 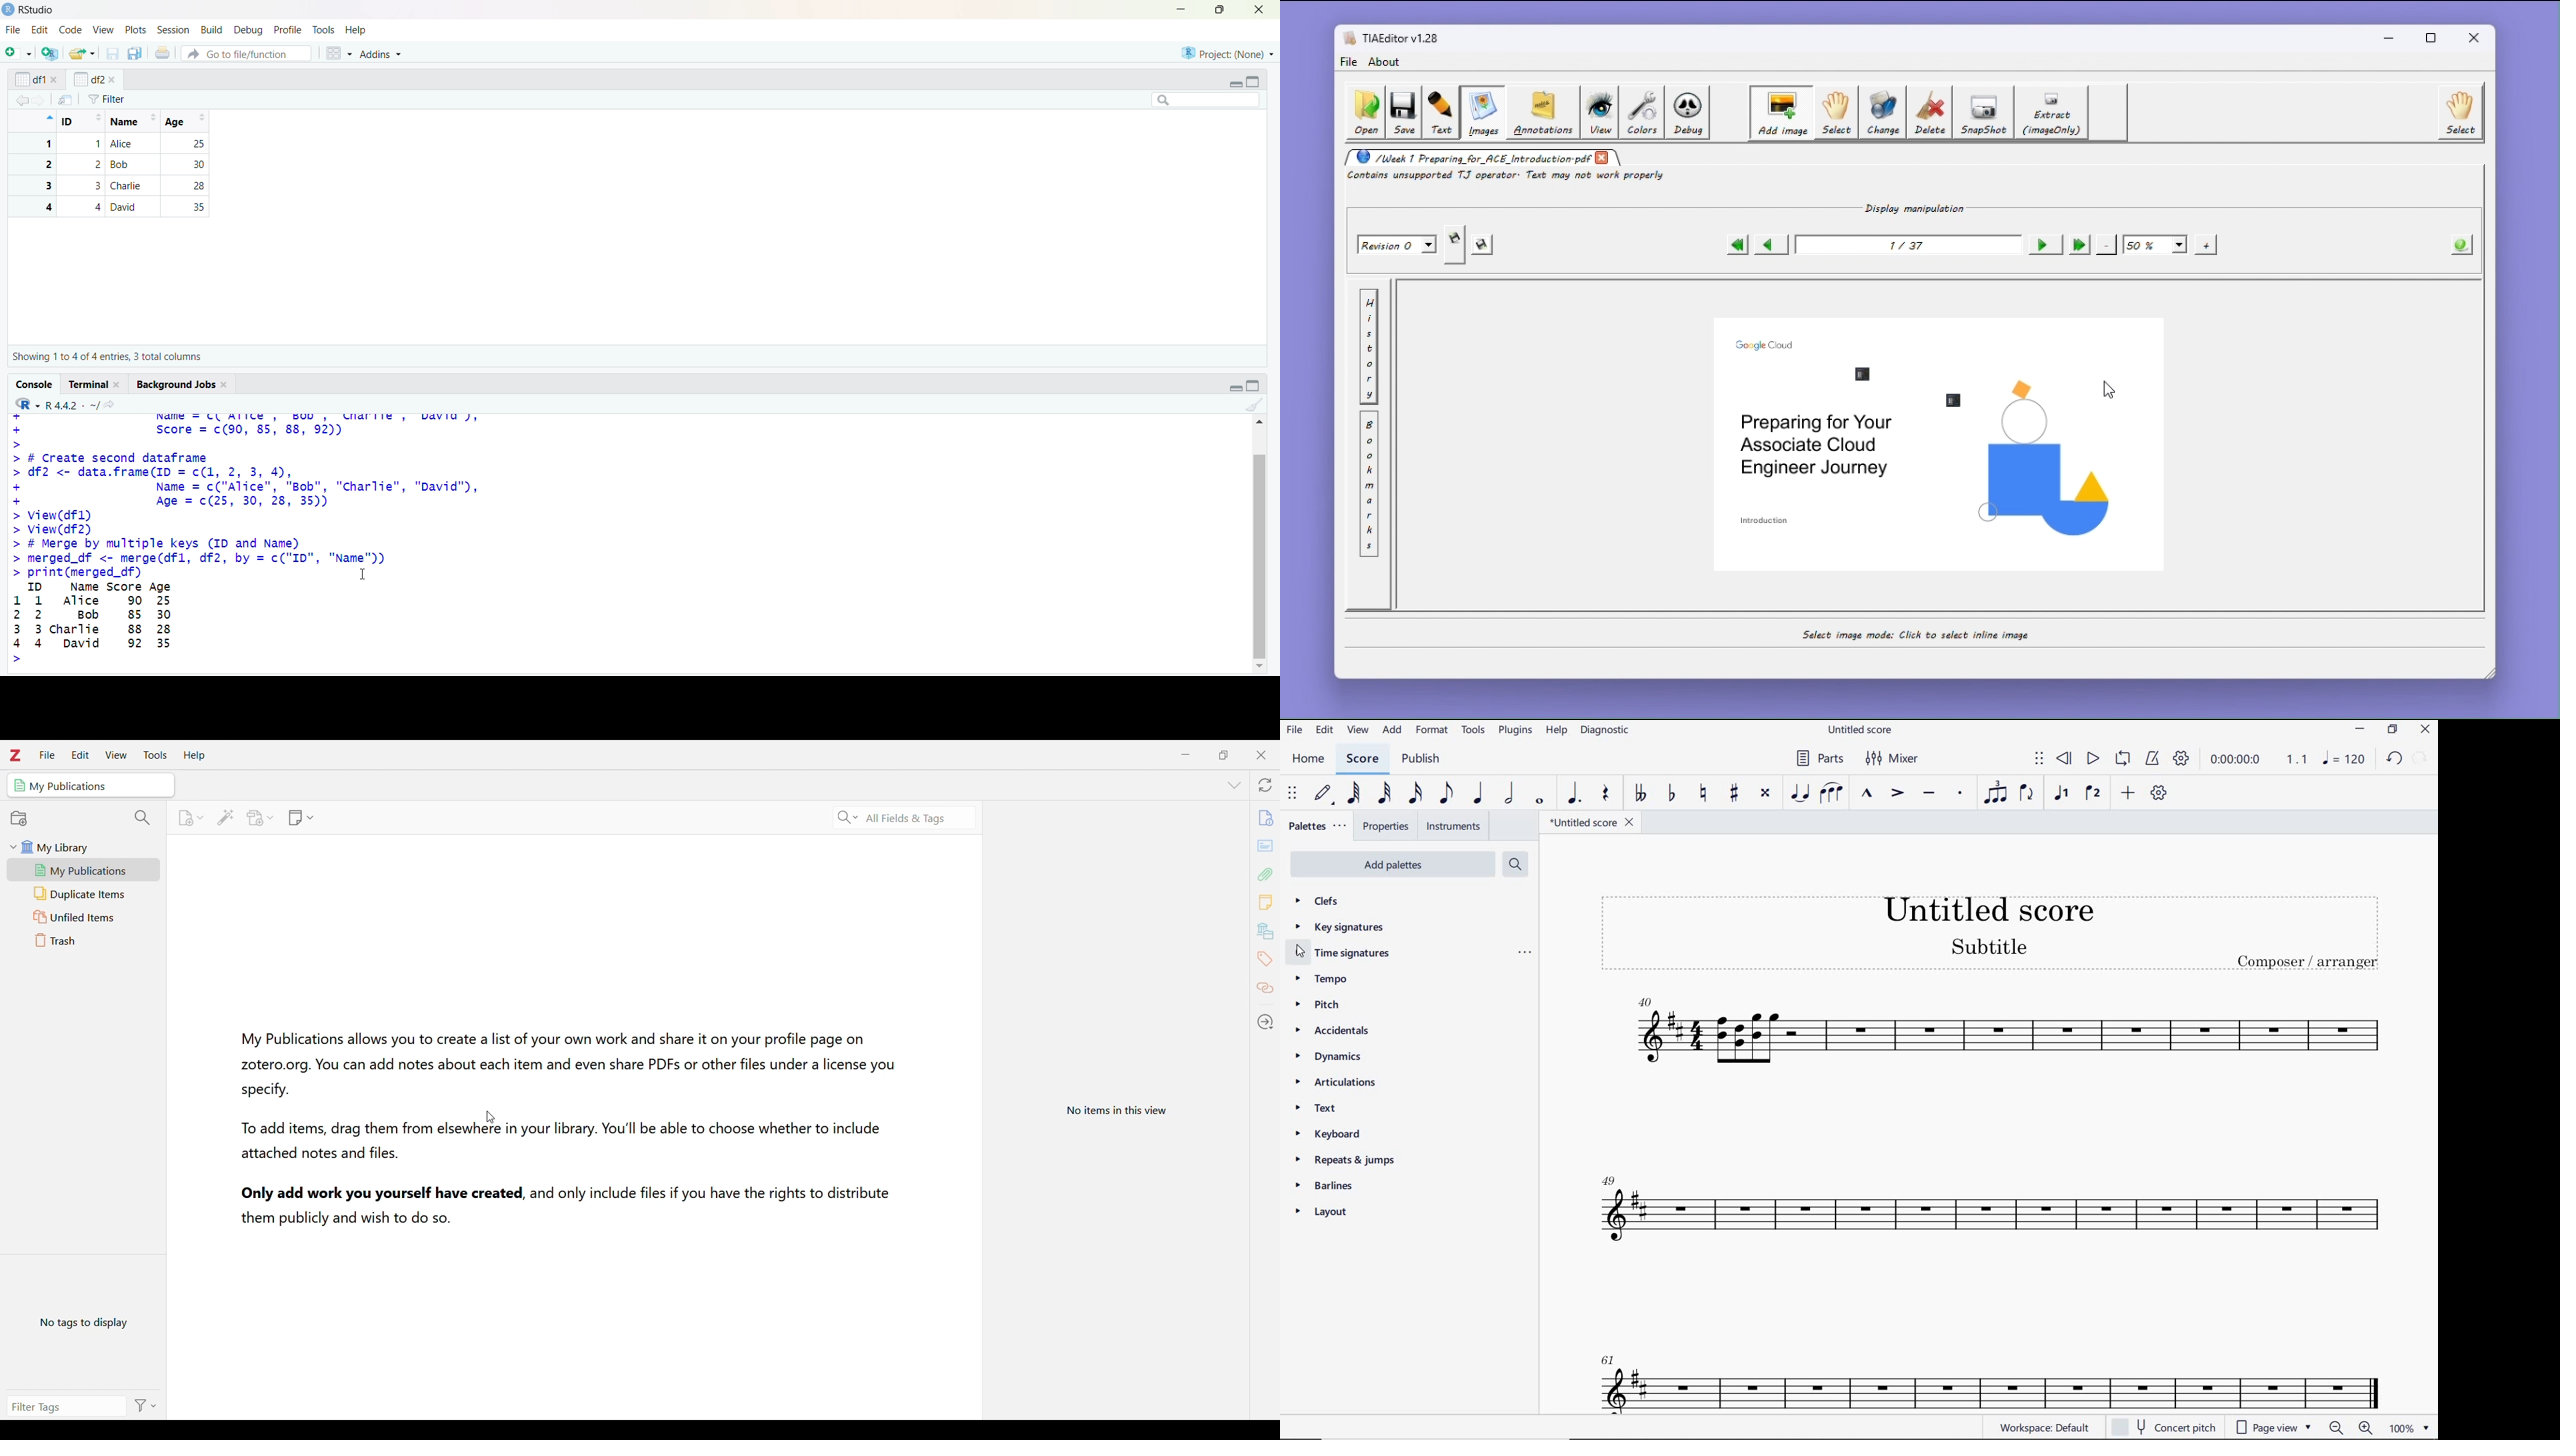 I want to click on scroll up, so click(x=1259, y=421).